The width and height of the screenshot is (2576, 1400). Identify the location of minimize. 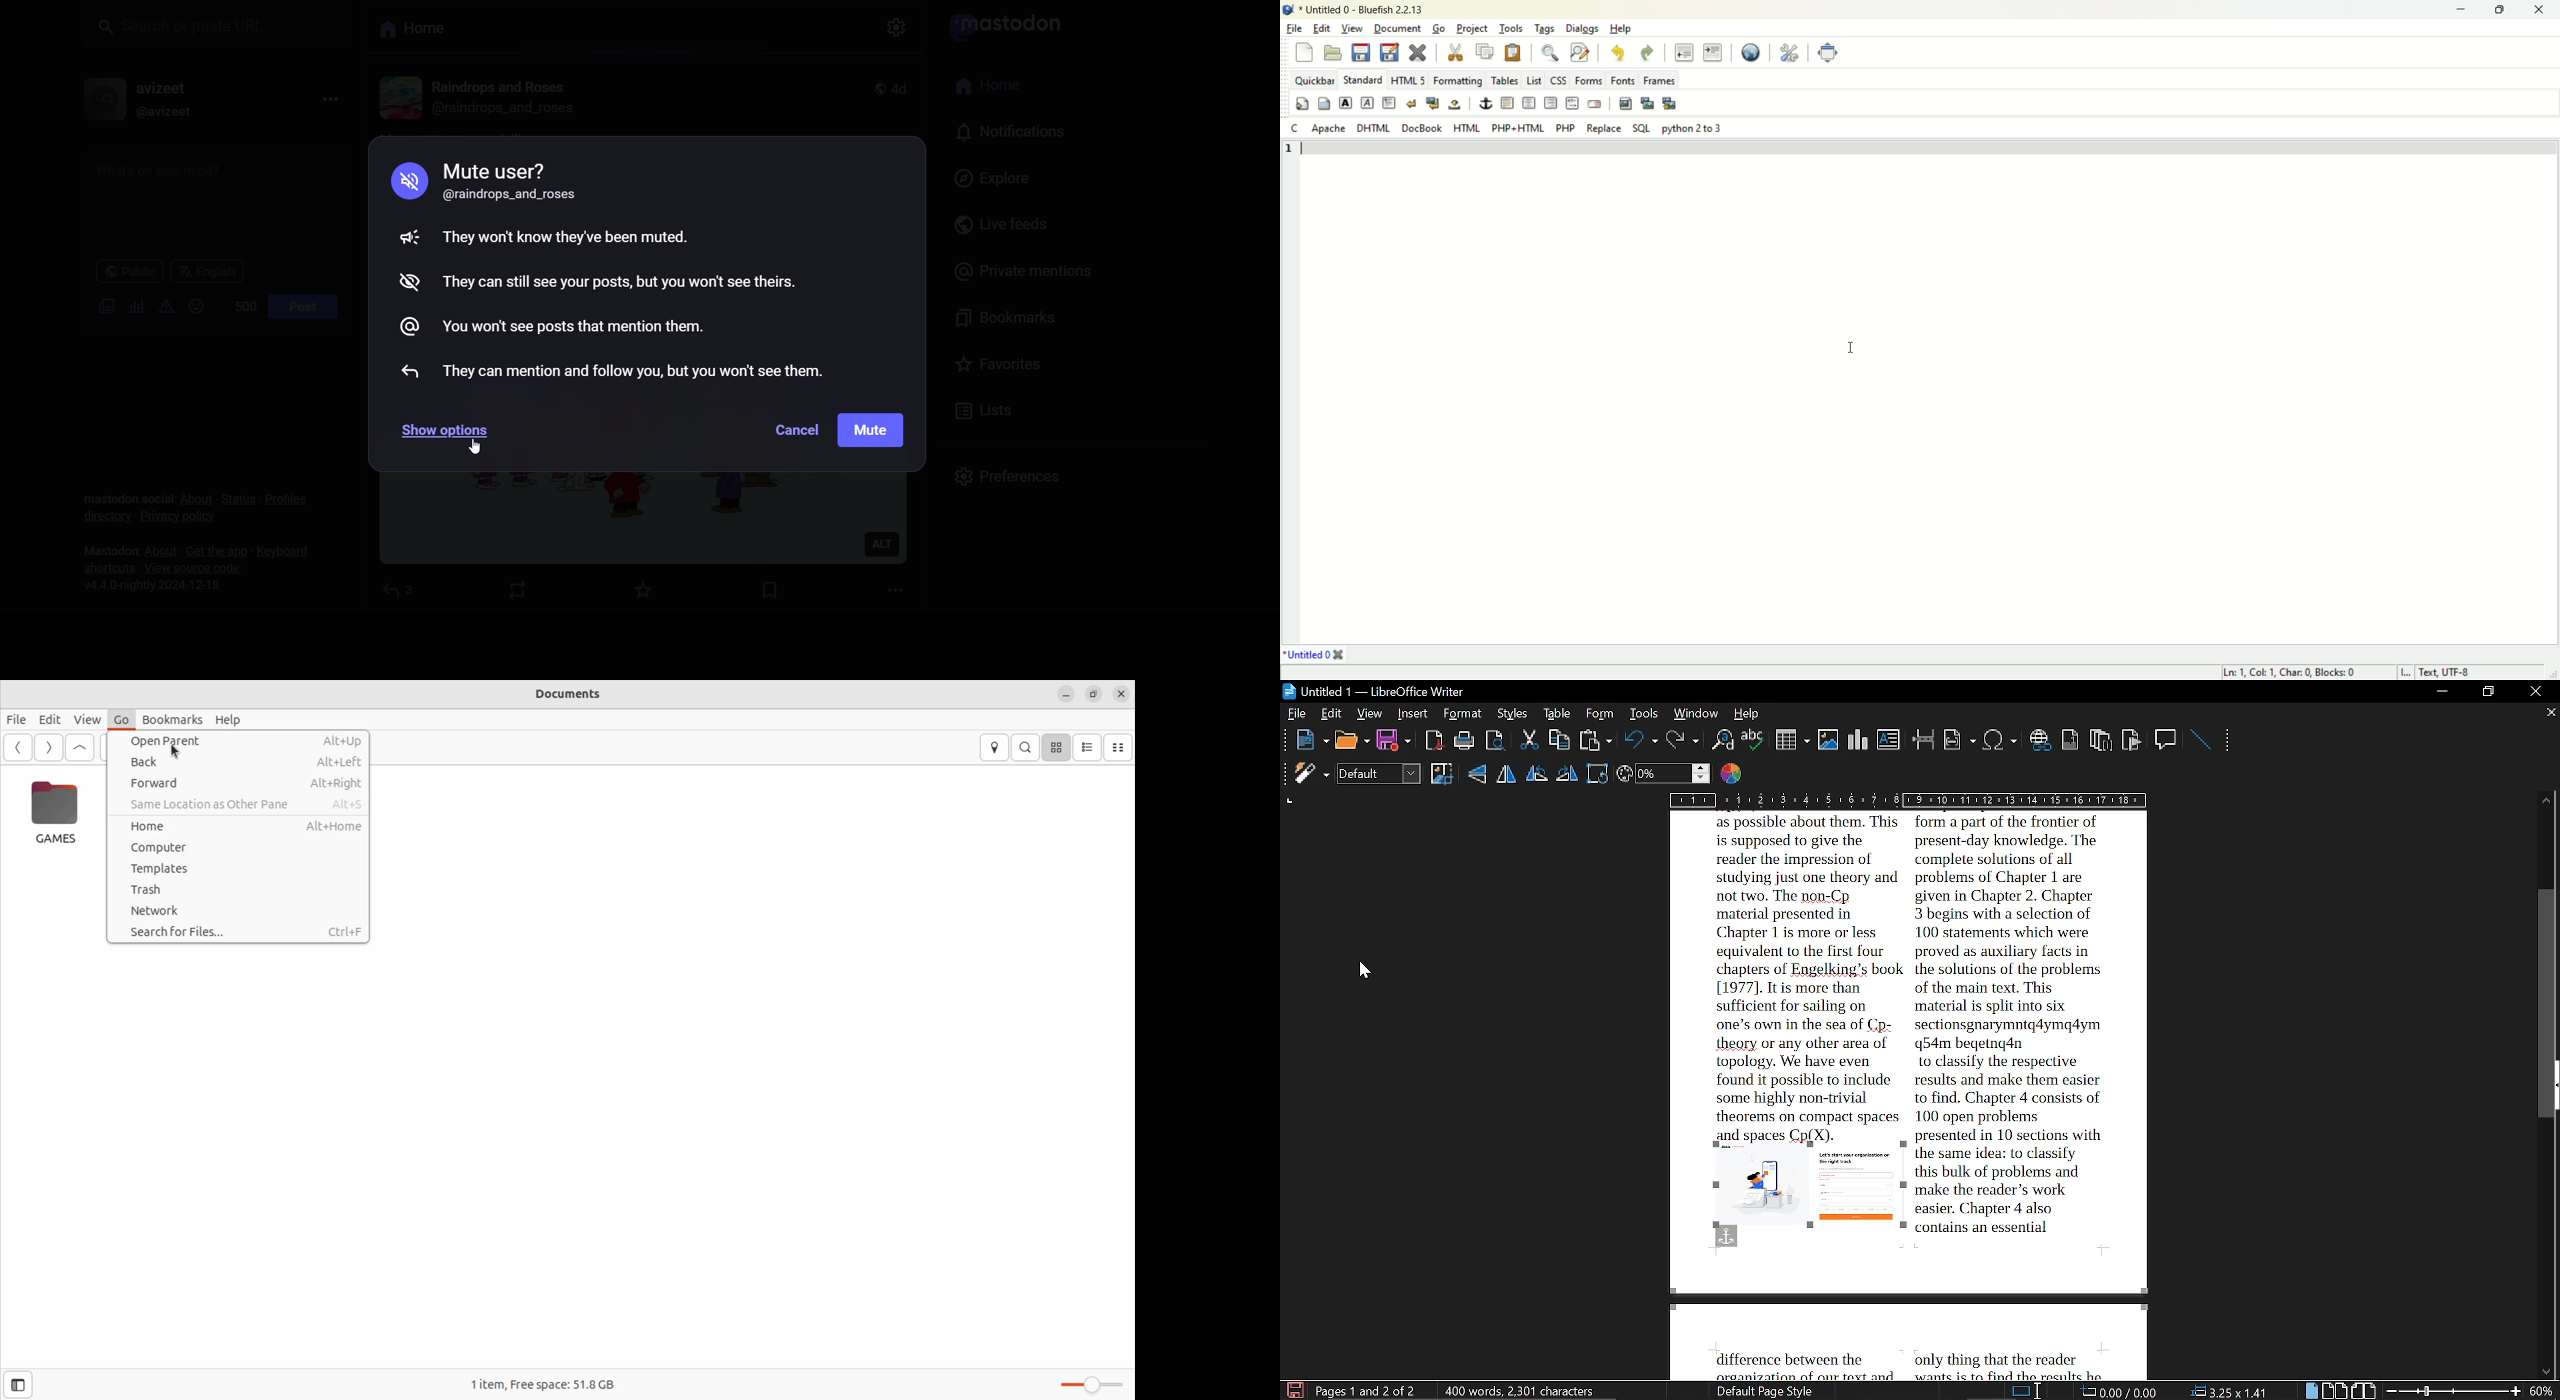
(2438, 689).